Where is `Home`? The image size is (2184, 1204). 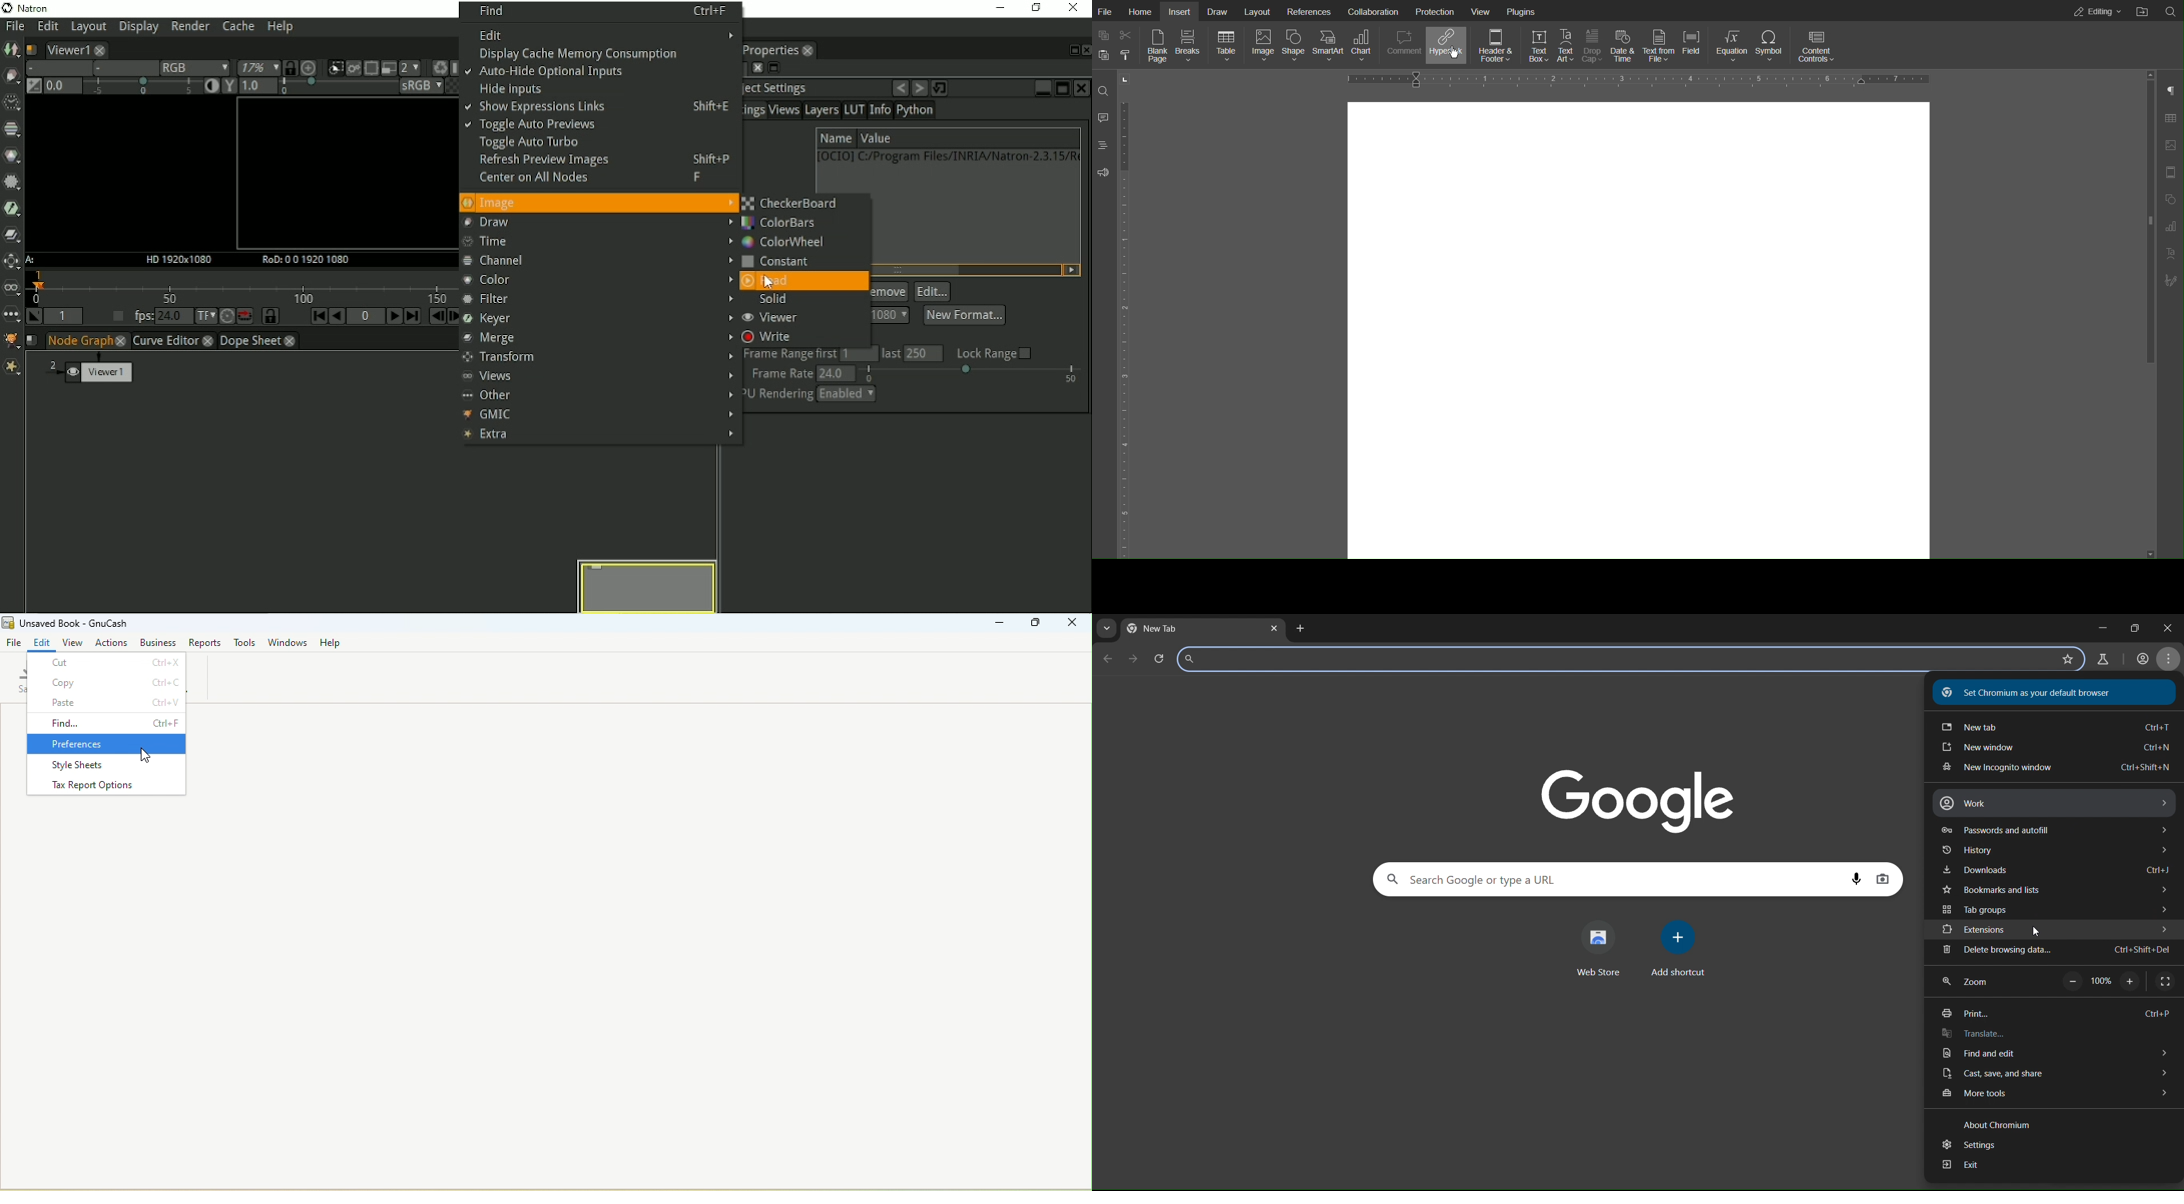 Home is located at coordinates (1143, 11).